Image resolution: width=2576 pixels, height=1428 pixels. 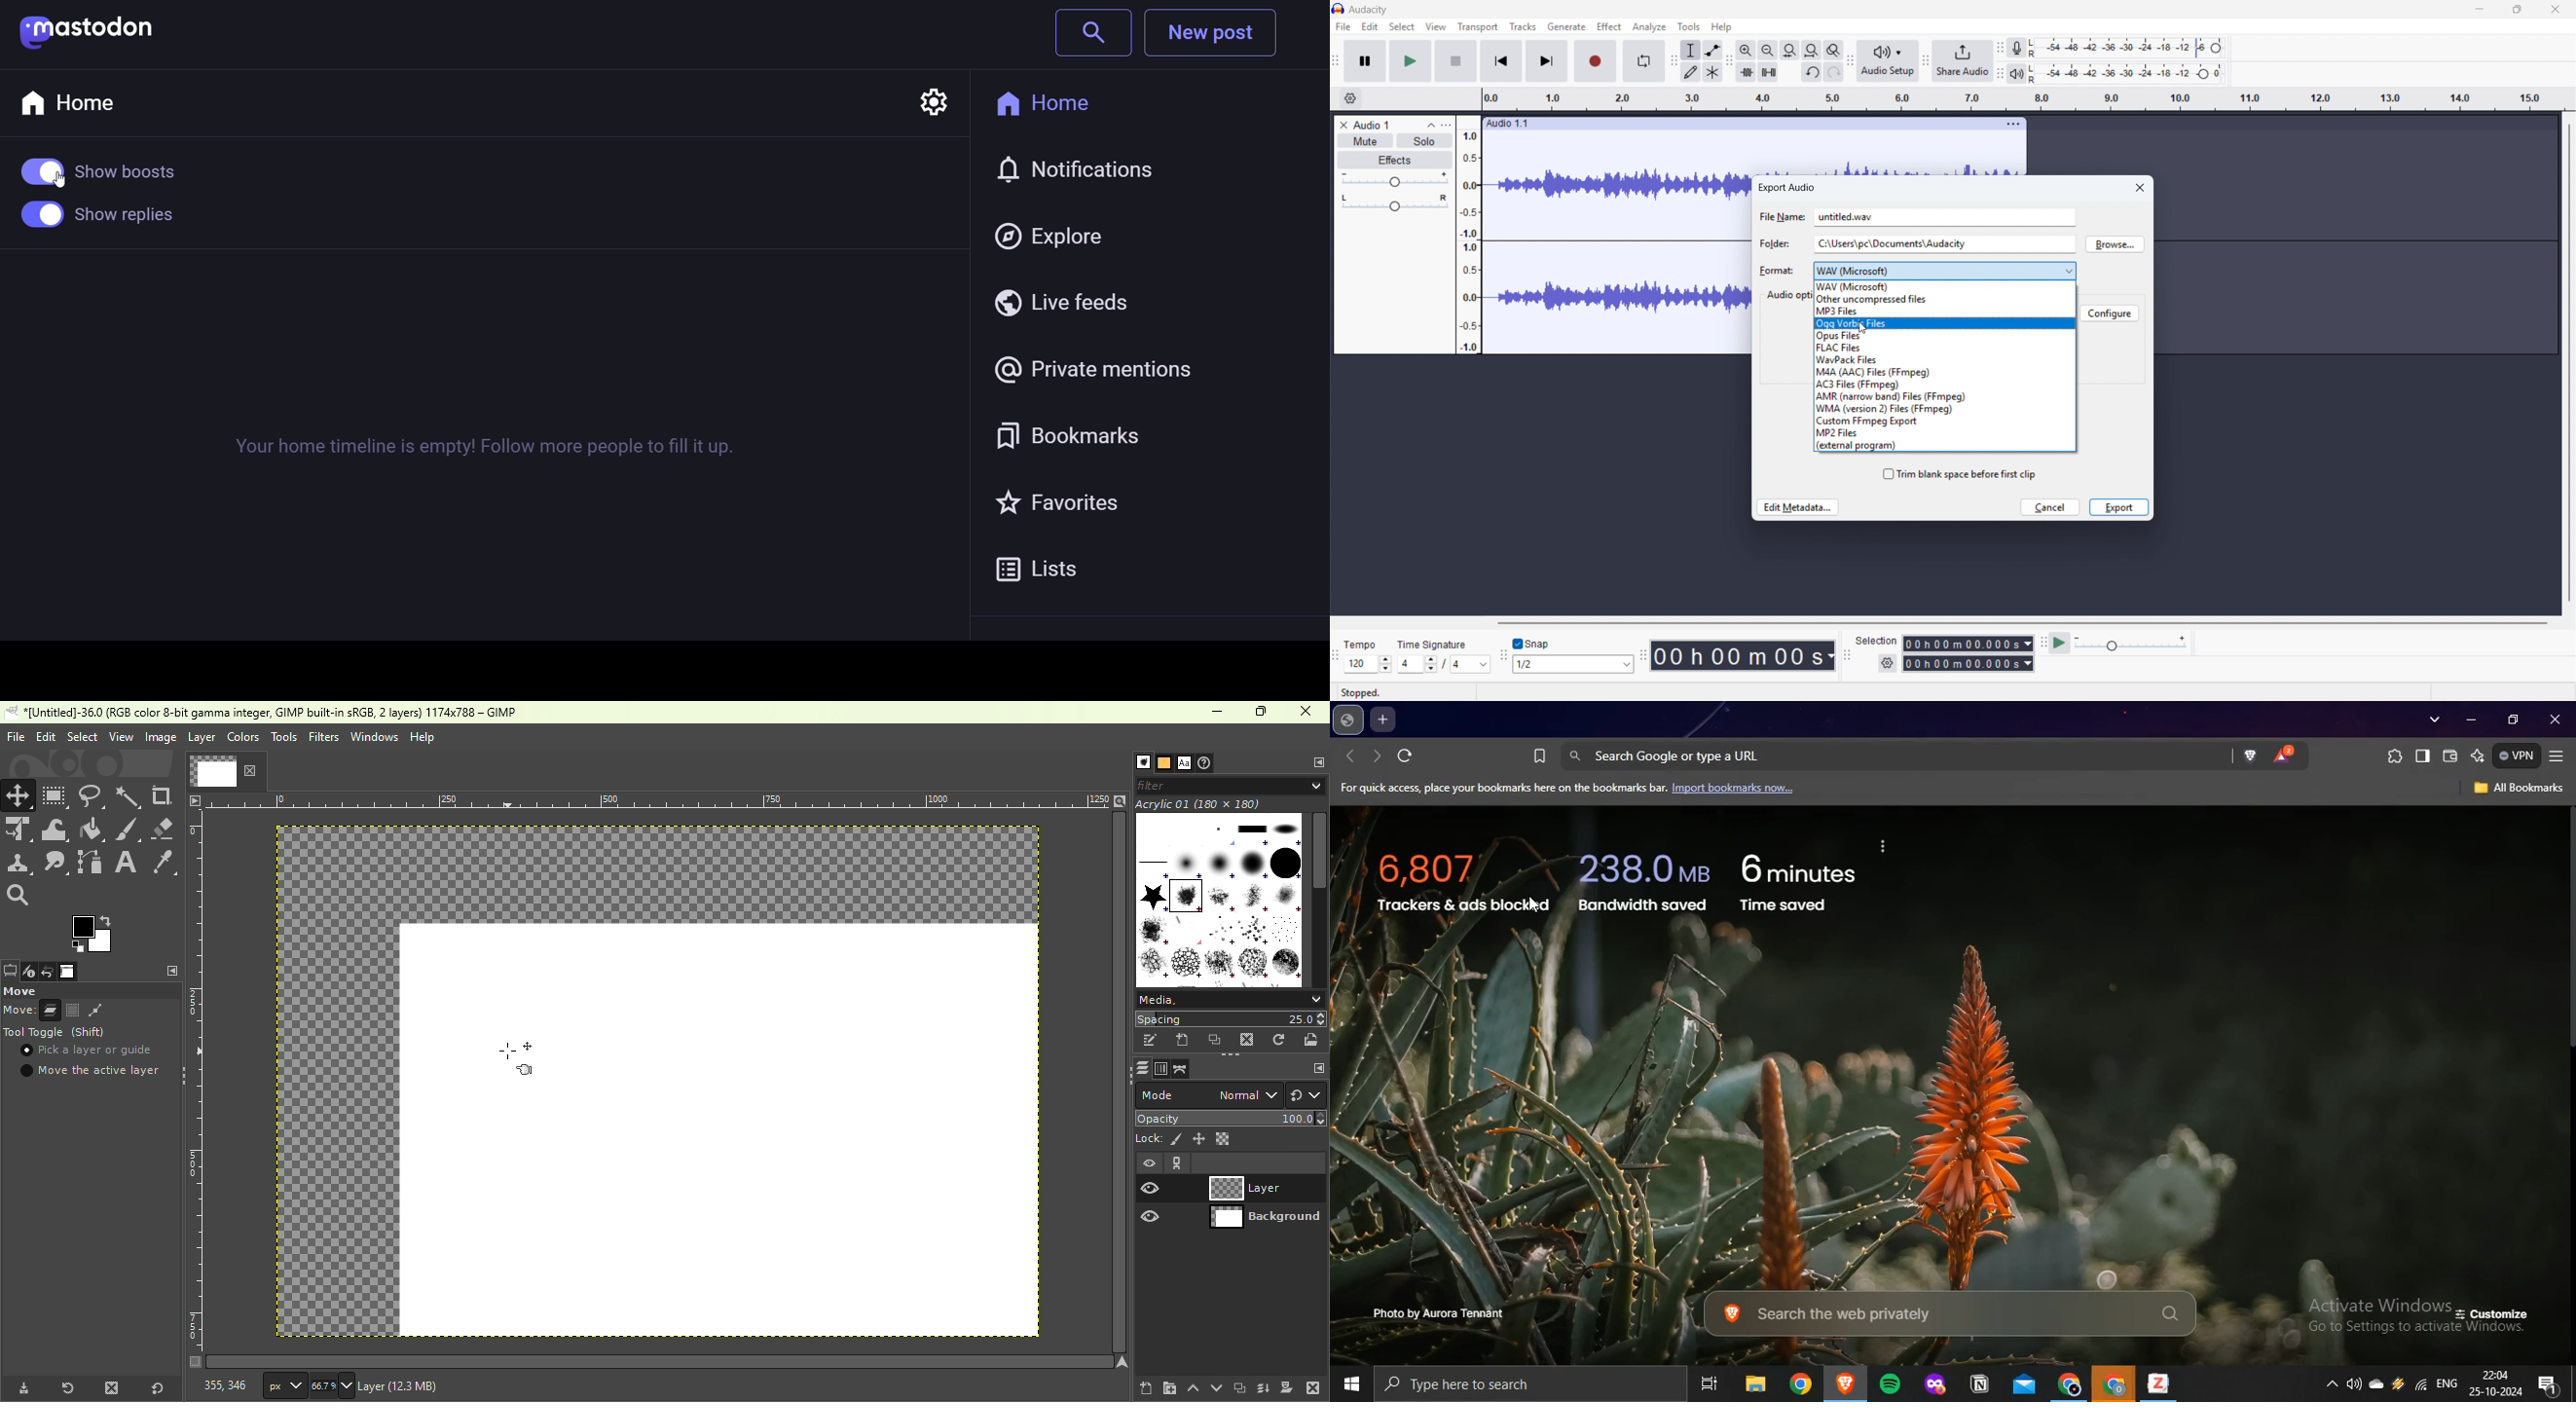 I want to click on Transport , so click(x=1478, y=27).